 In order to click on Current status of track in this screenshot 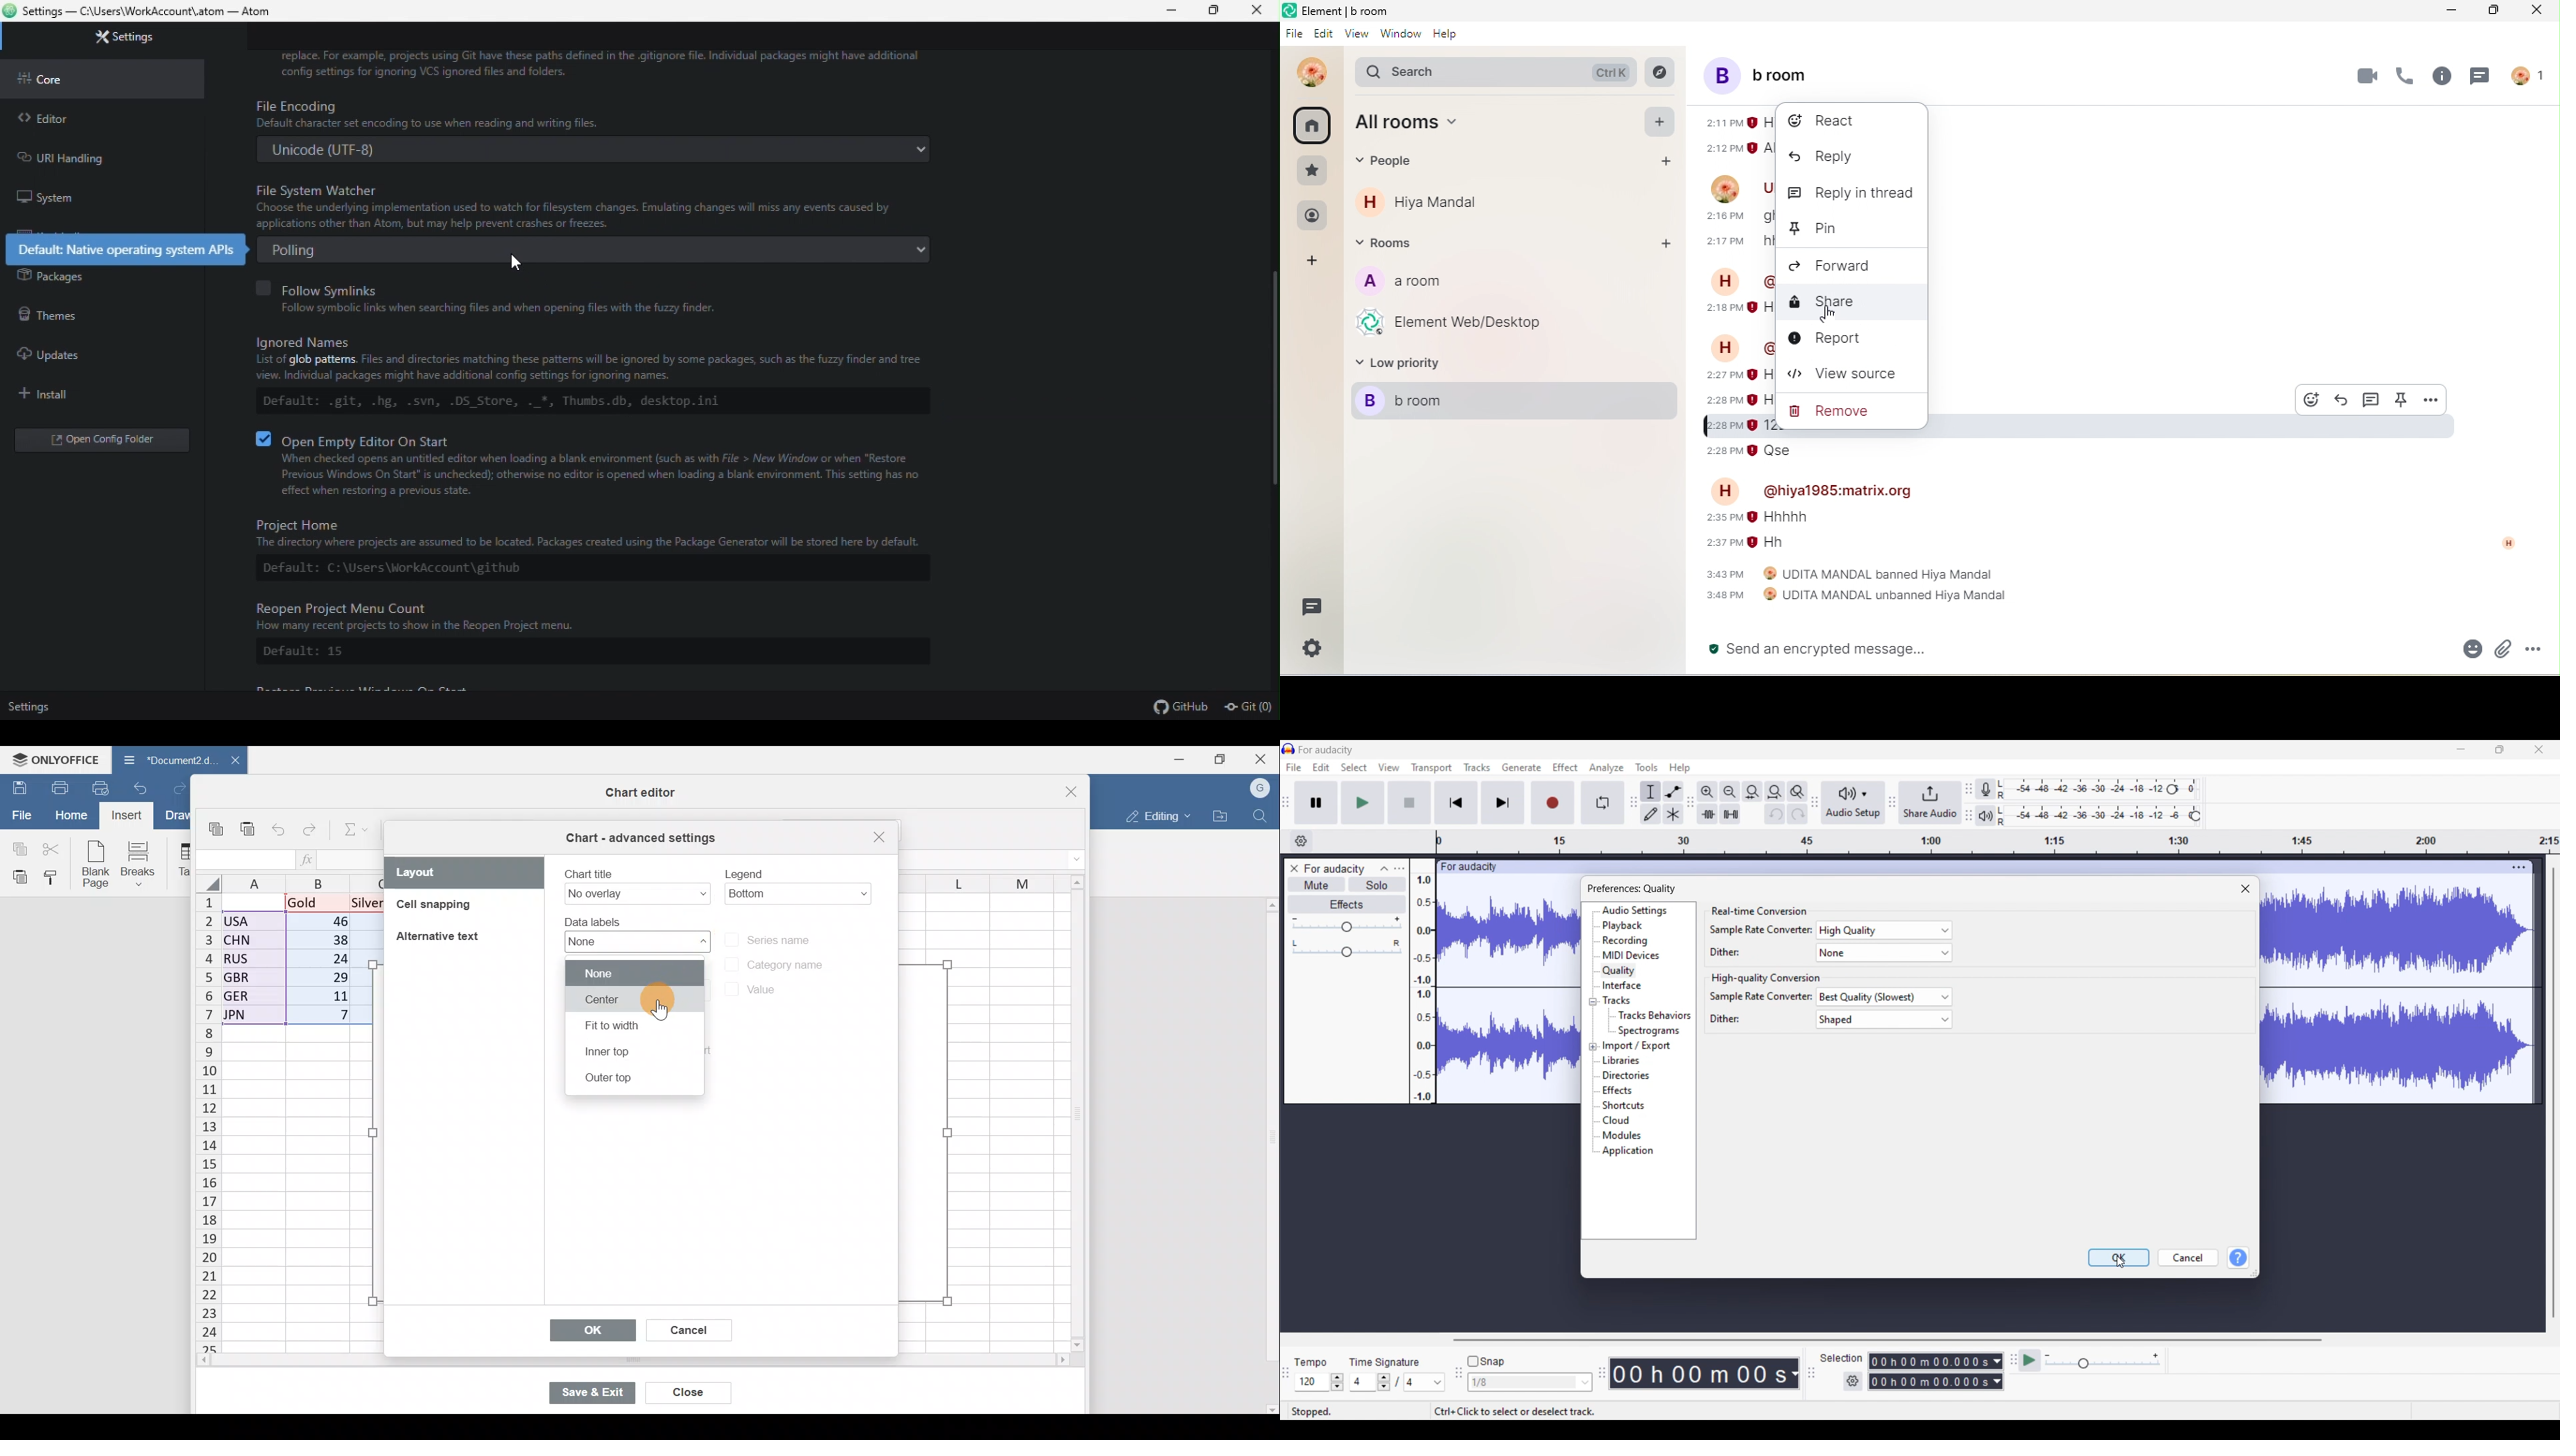, I will do `click(1311, 1412)`.